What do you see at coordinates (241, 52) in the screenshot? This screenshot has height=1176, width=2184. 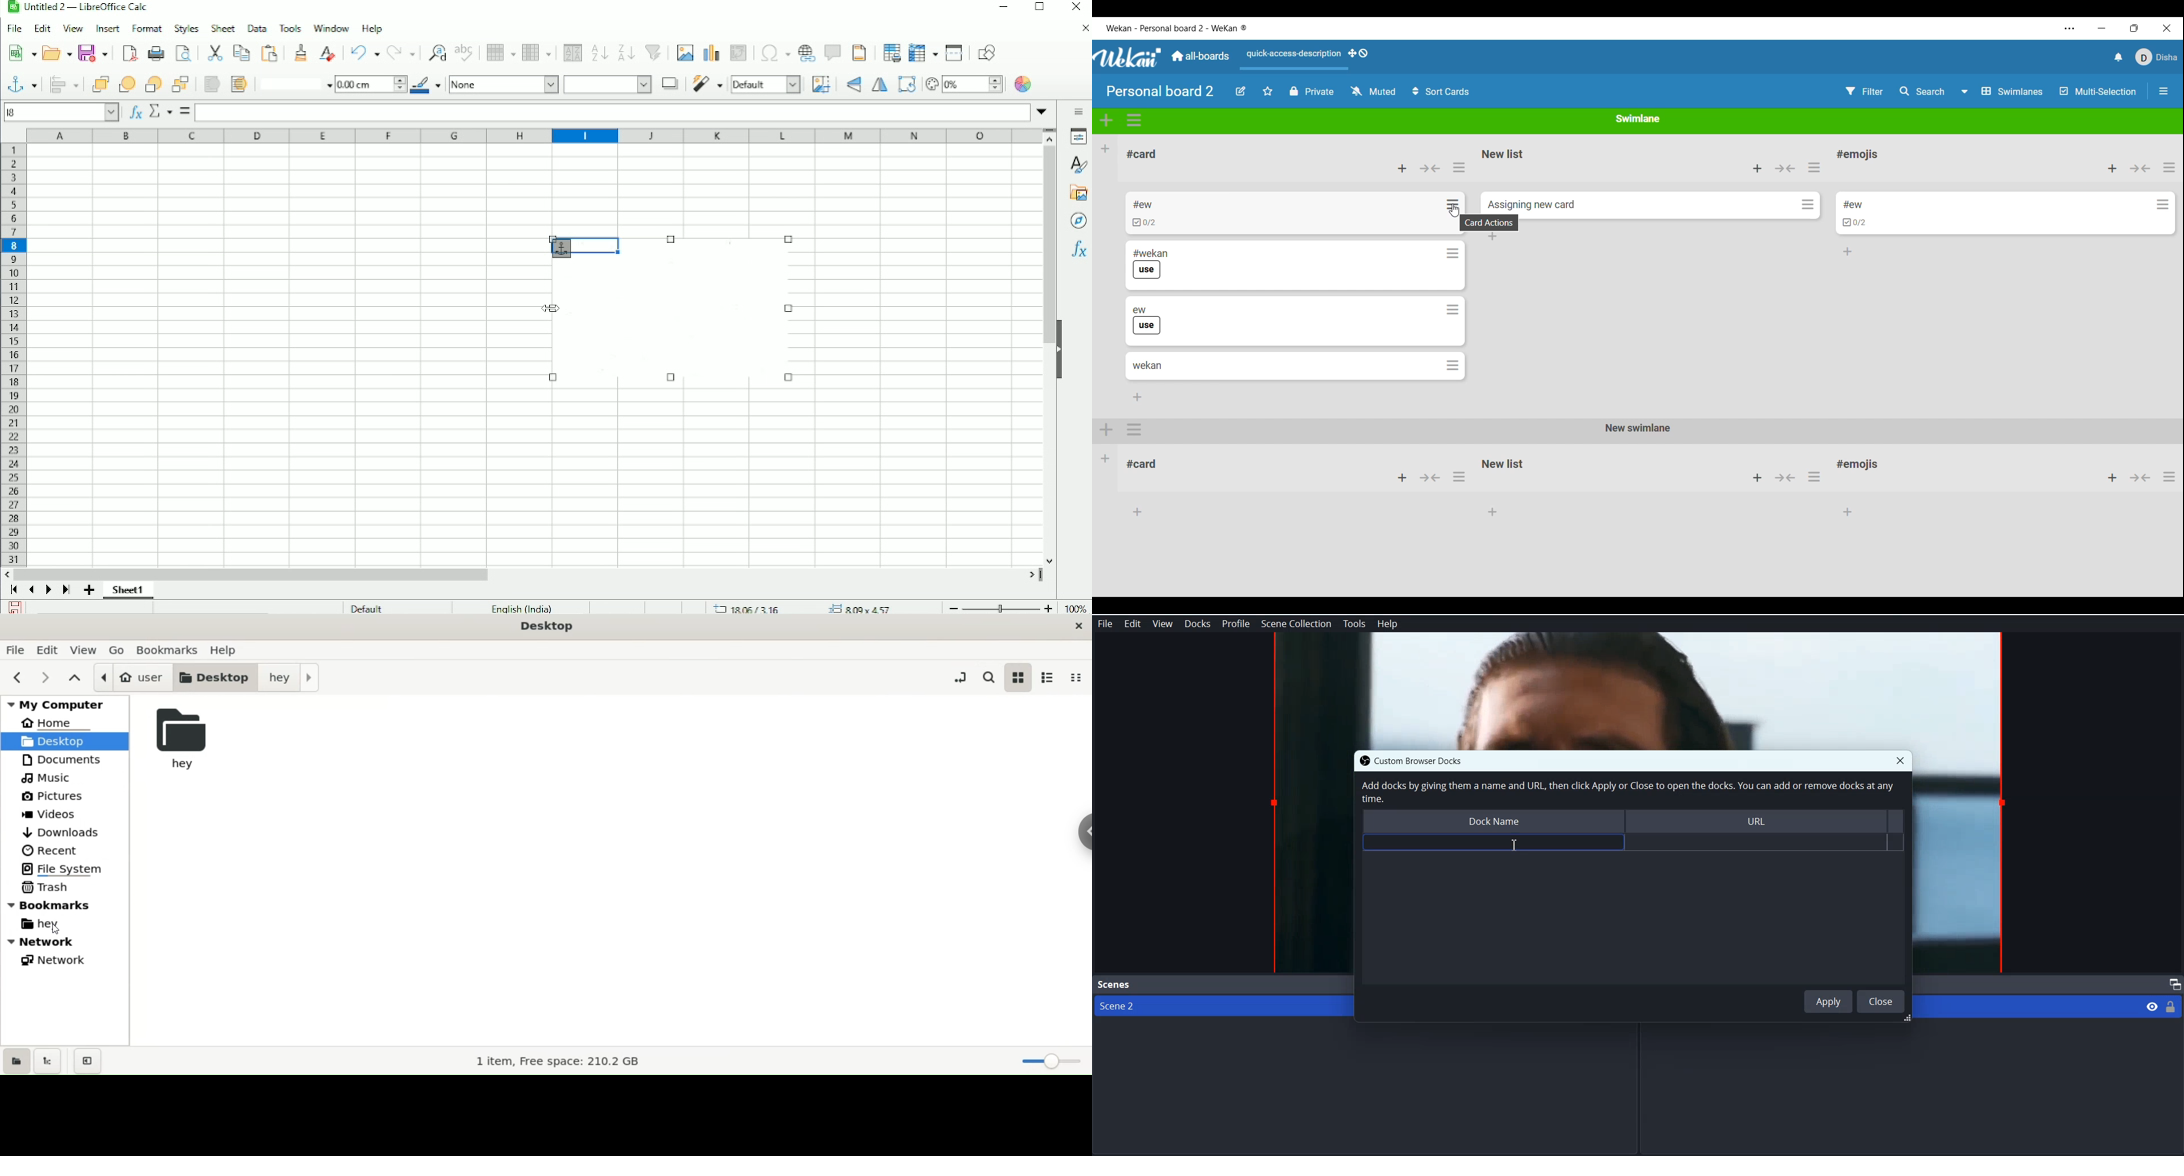 I see `Copy` at bounding box center [241, 52].